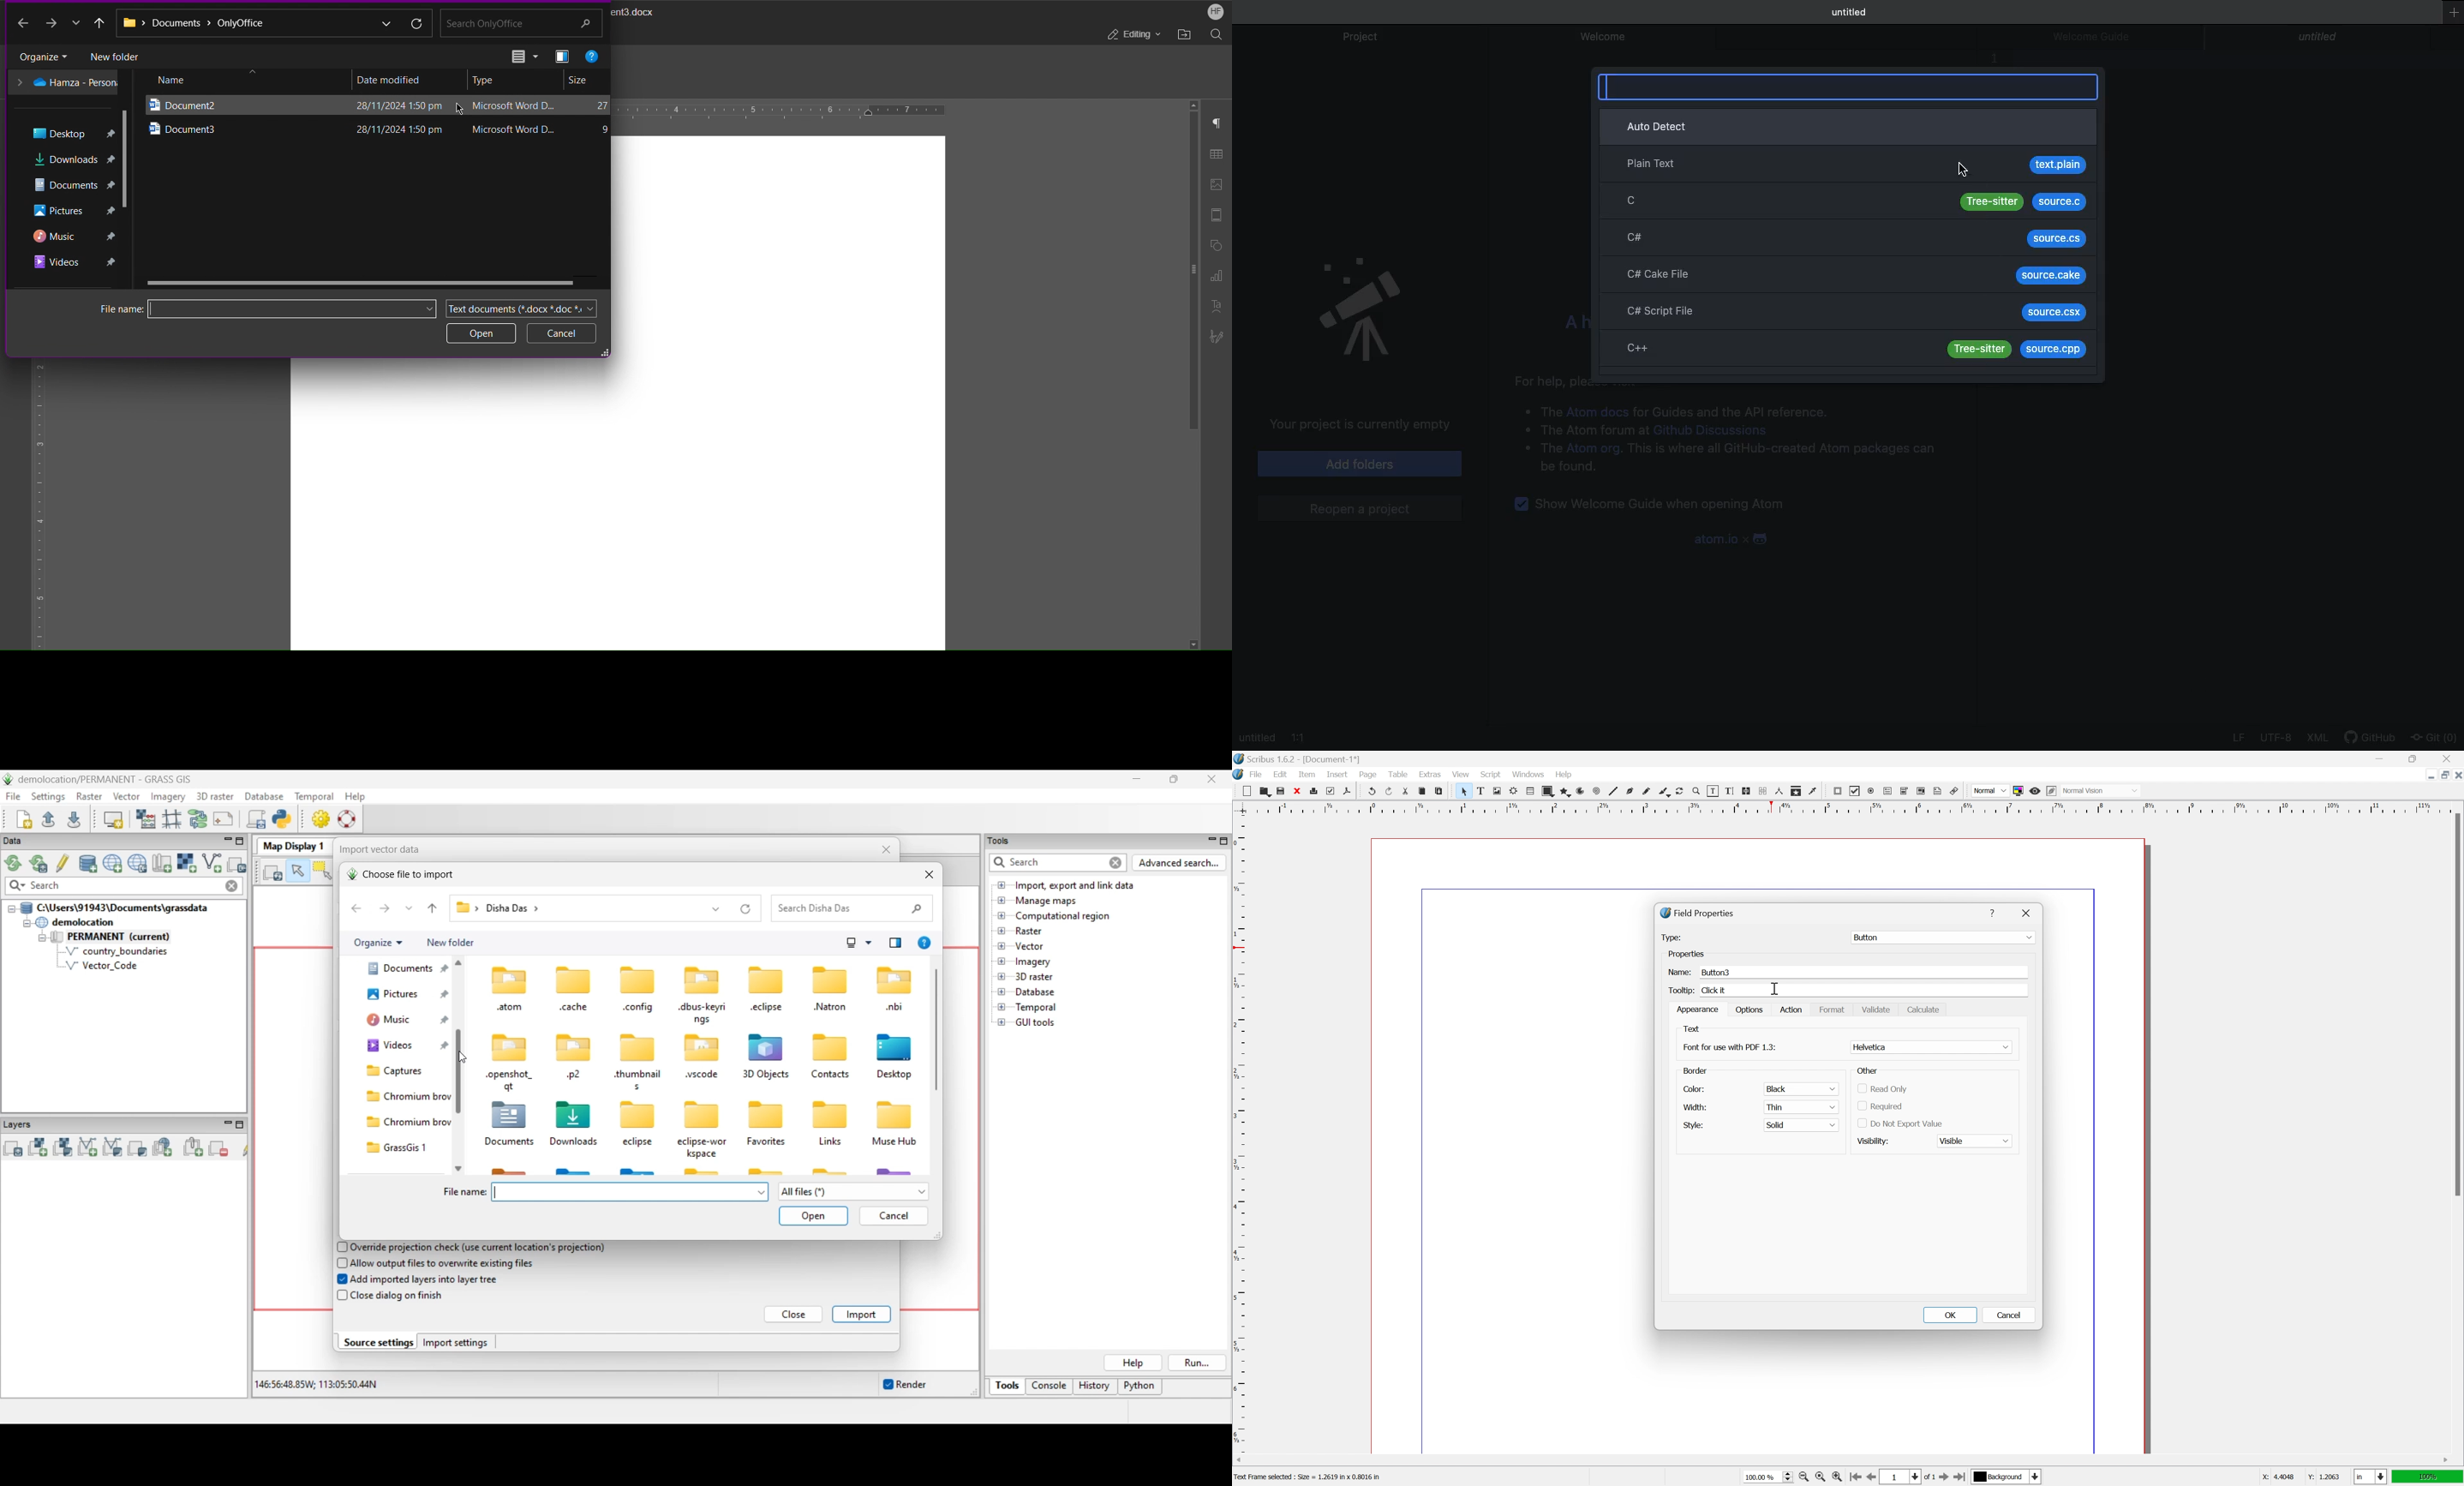 The width and height of the screenshot is (2464, 1512). I want to click on polygon, so click(1564, 792).